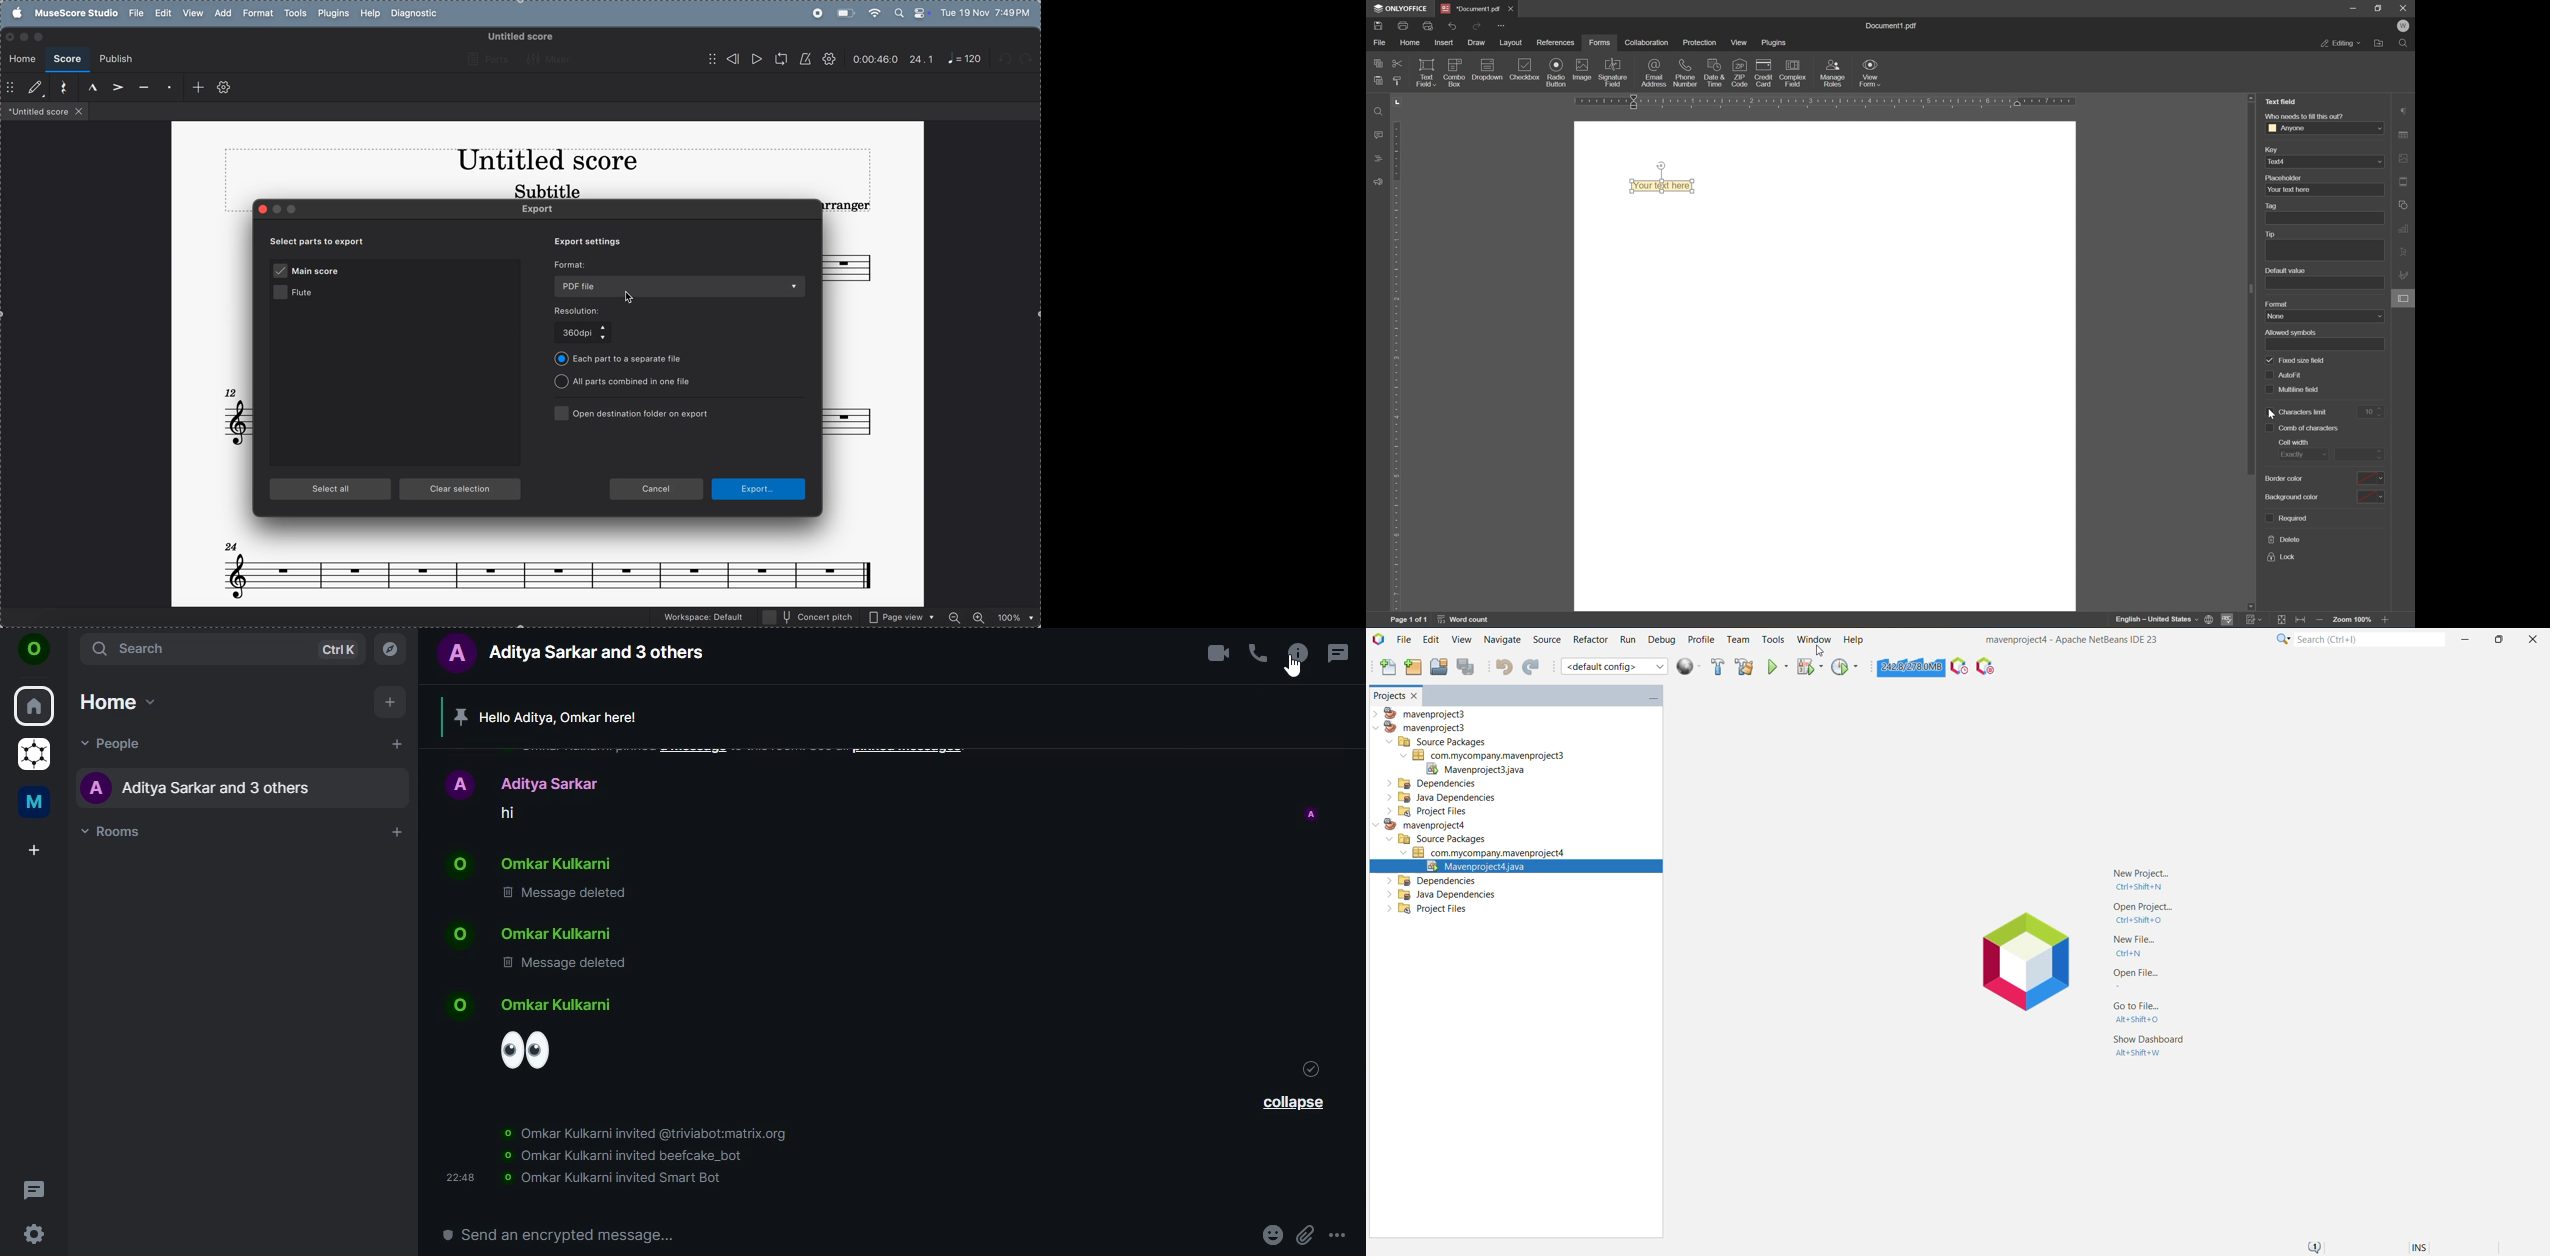 Image resolution: width=2576 pixels, height=1260 pixels. I want to click on settings, so click(829, 60).